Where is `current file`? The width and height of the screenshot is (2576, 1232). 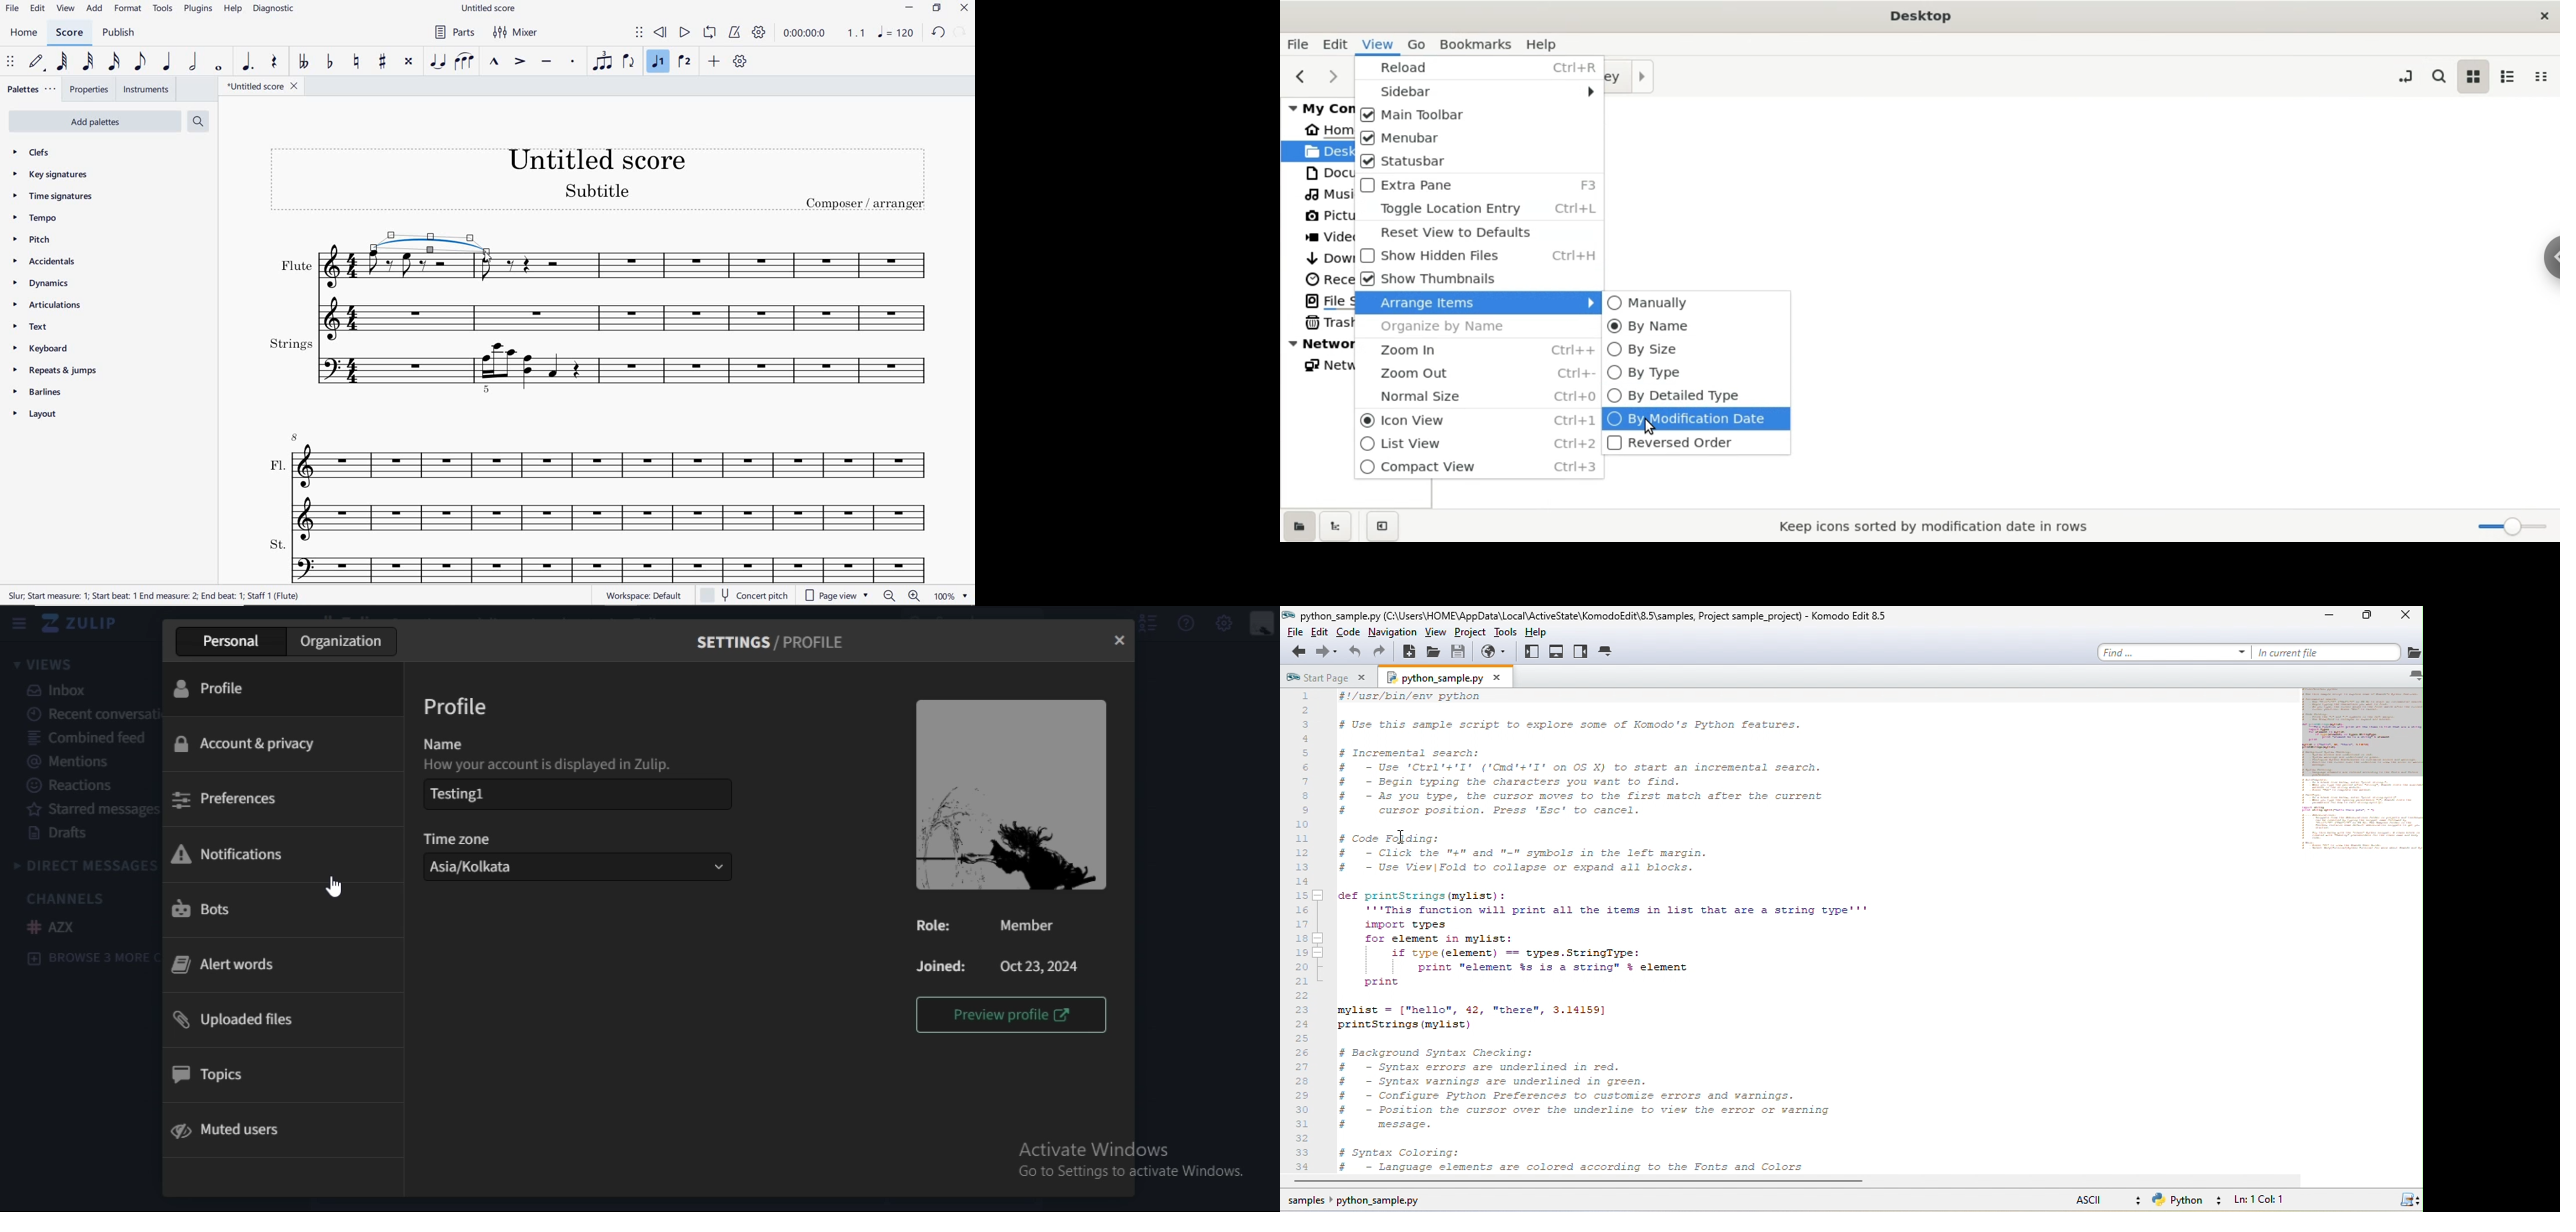 current file is located at coordinates (2339, 652).